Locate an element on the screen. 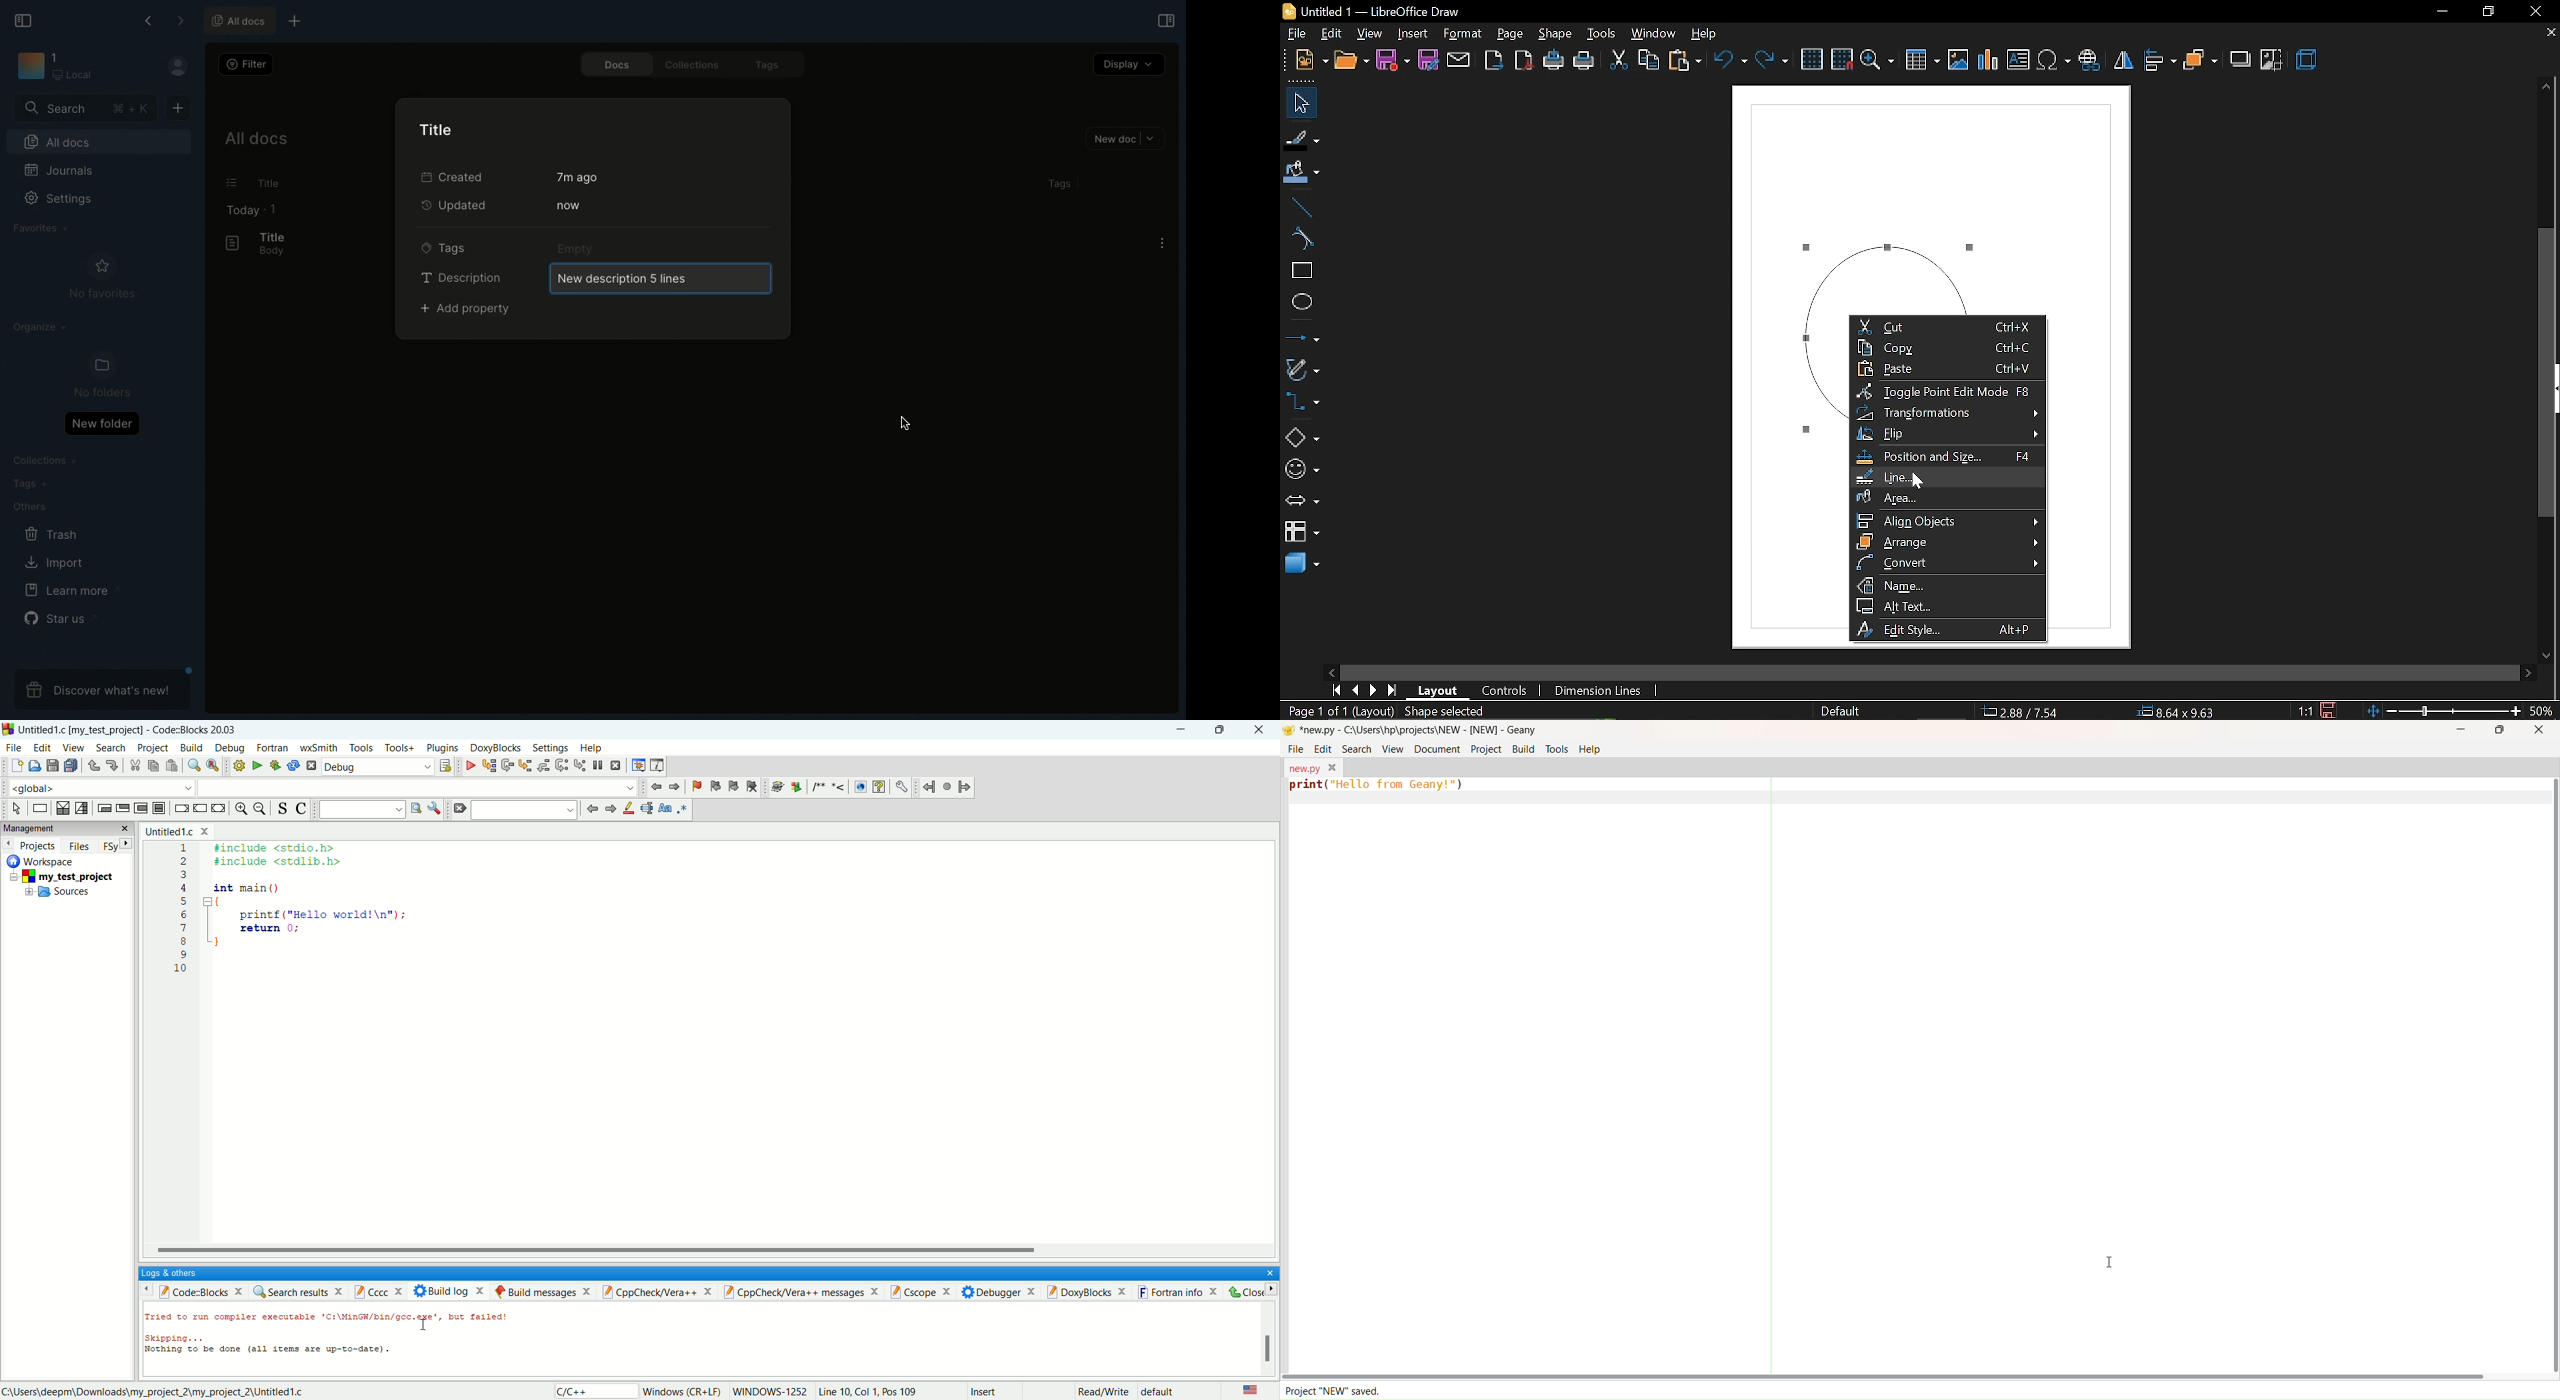 The height and width of the screenshot is (1400, 2576). cut is located at coordinates (1948, 326).